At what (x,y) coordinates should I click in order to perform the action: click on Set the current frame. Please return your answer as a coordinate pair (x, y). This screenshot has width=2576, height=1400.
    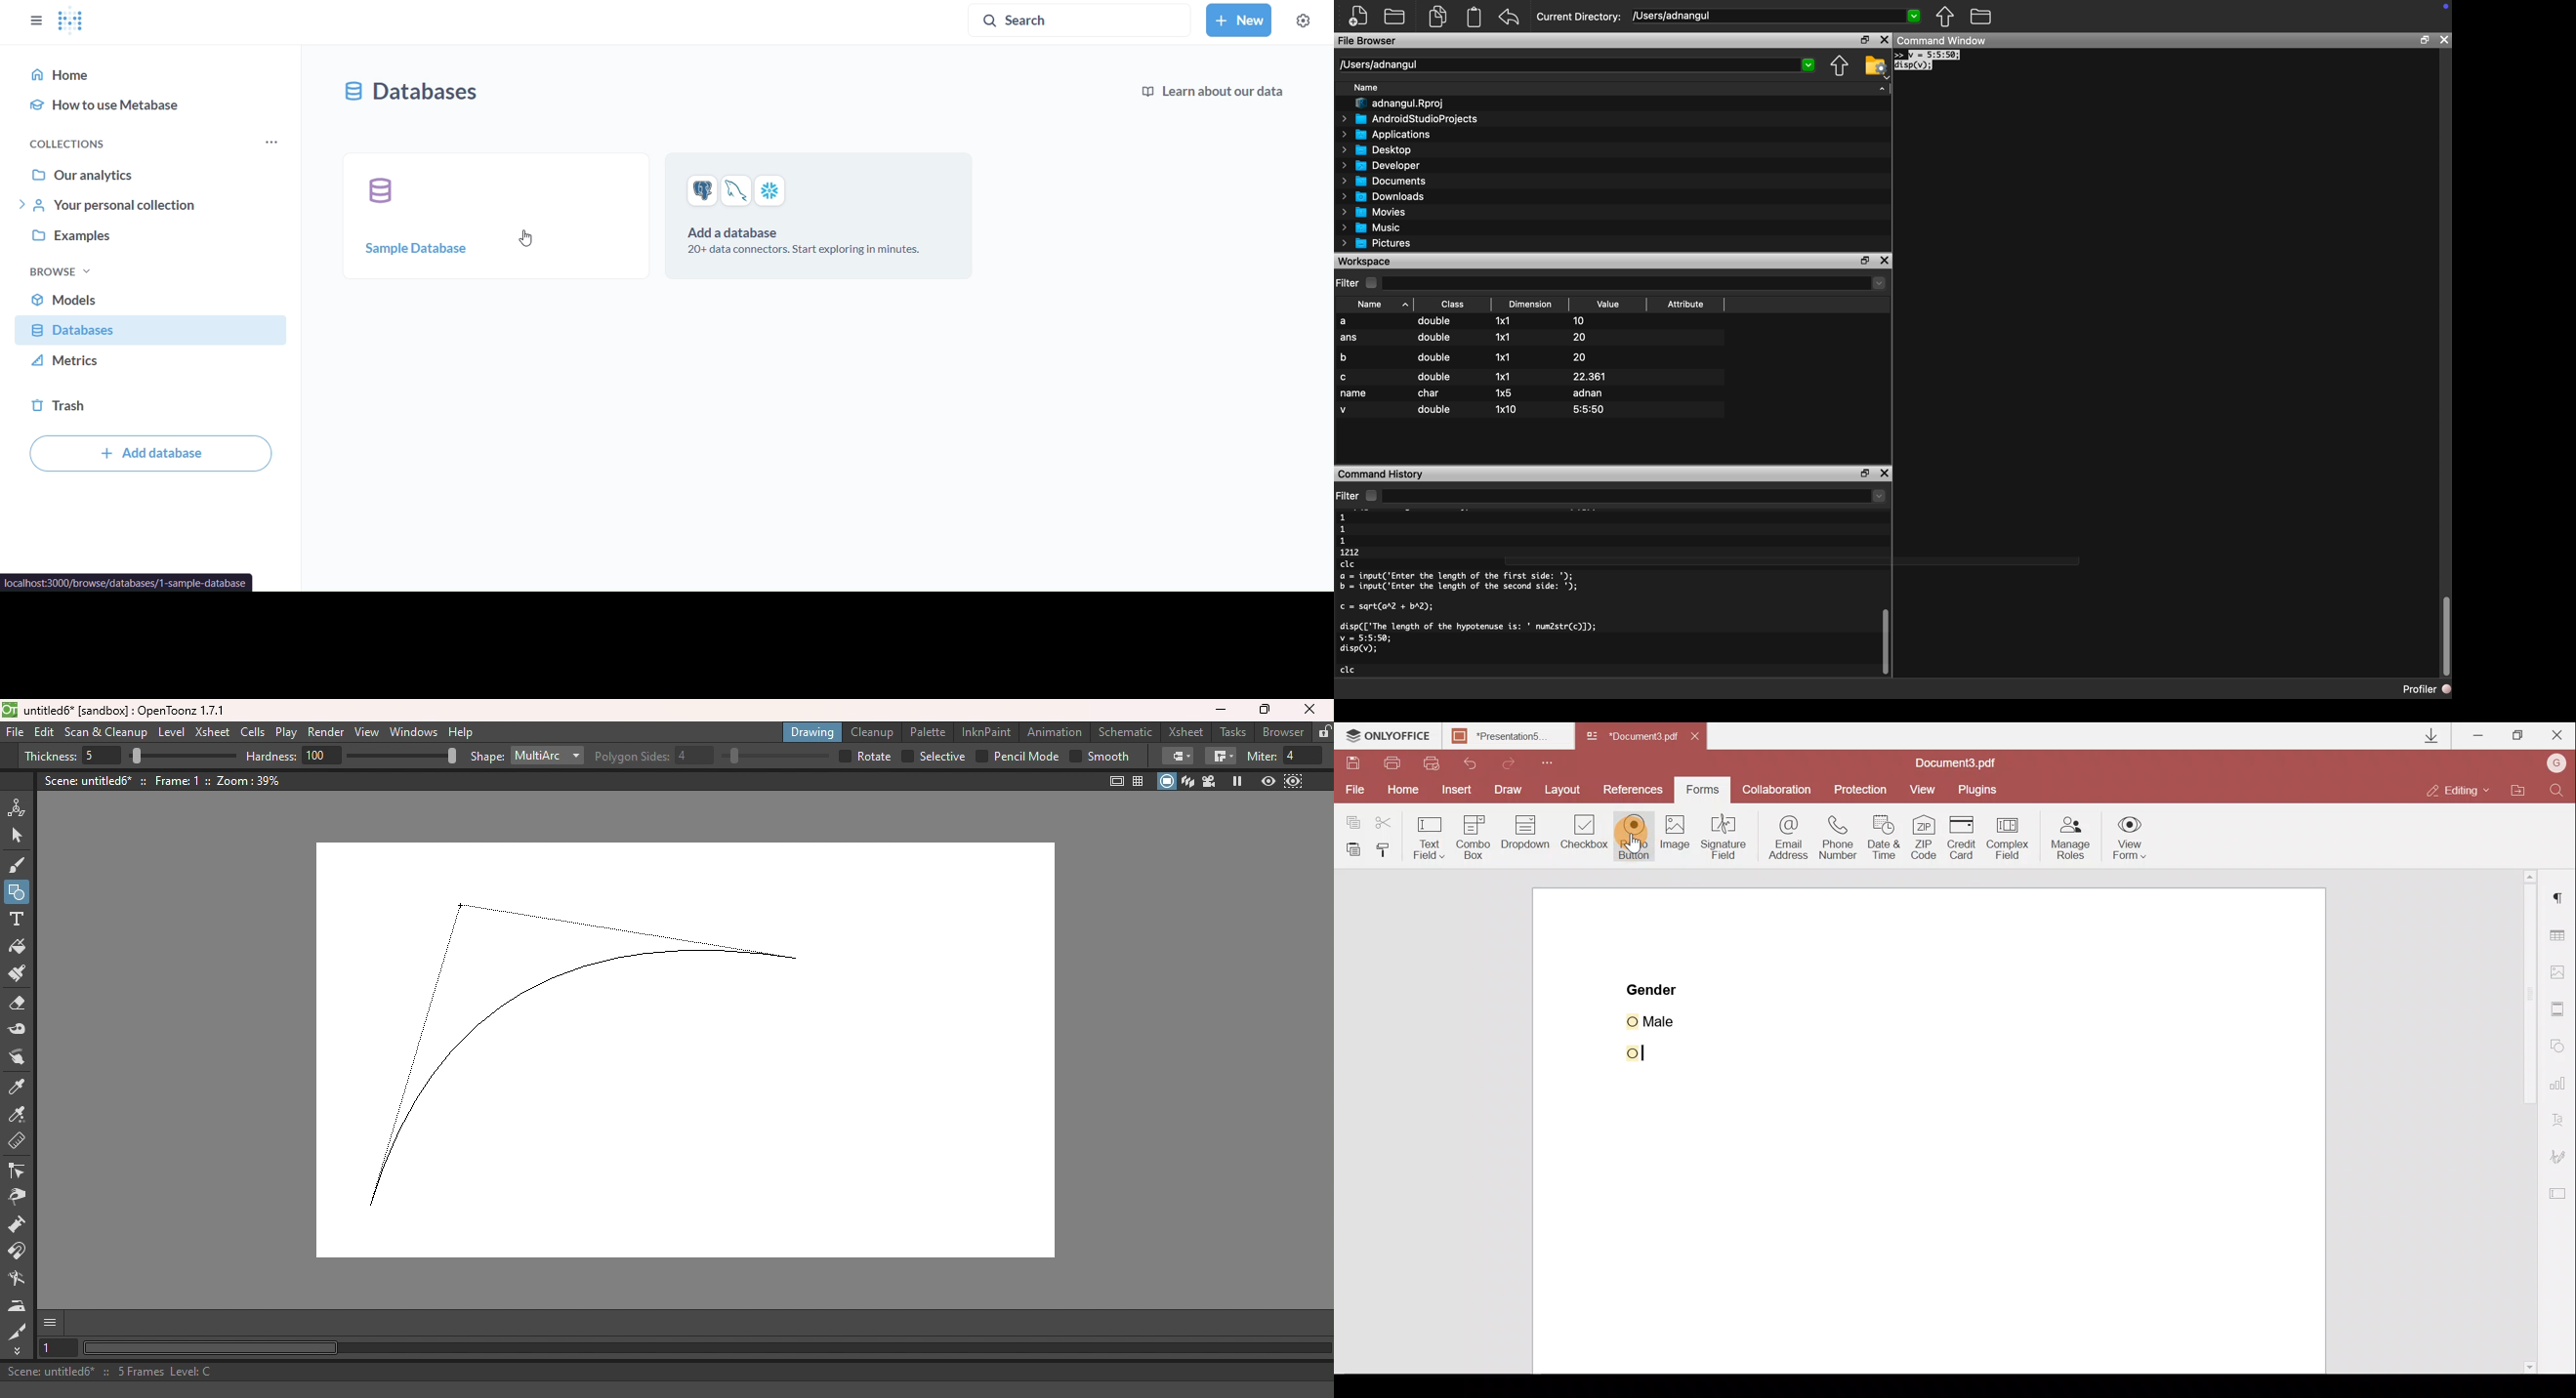
    Looking at the image, I should click on (58, 1349).